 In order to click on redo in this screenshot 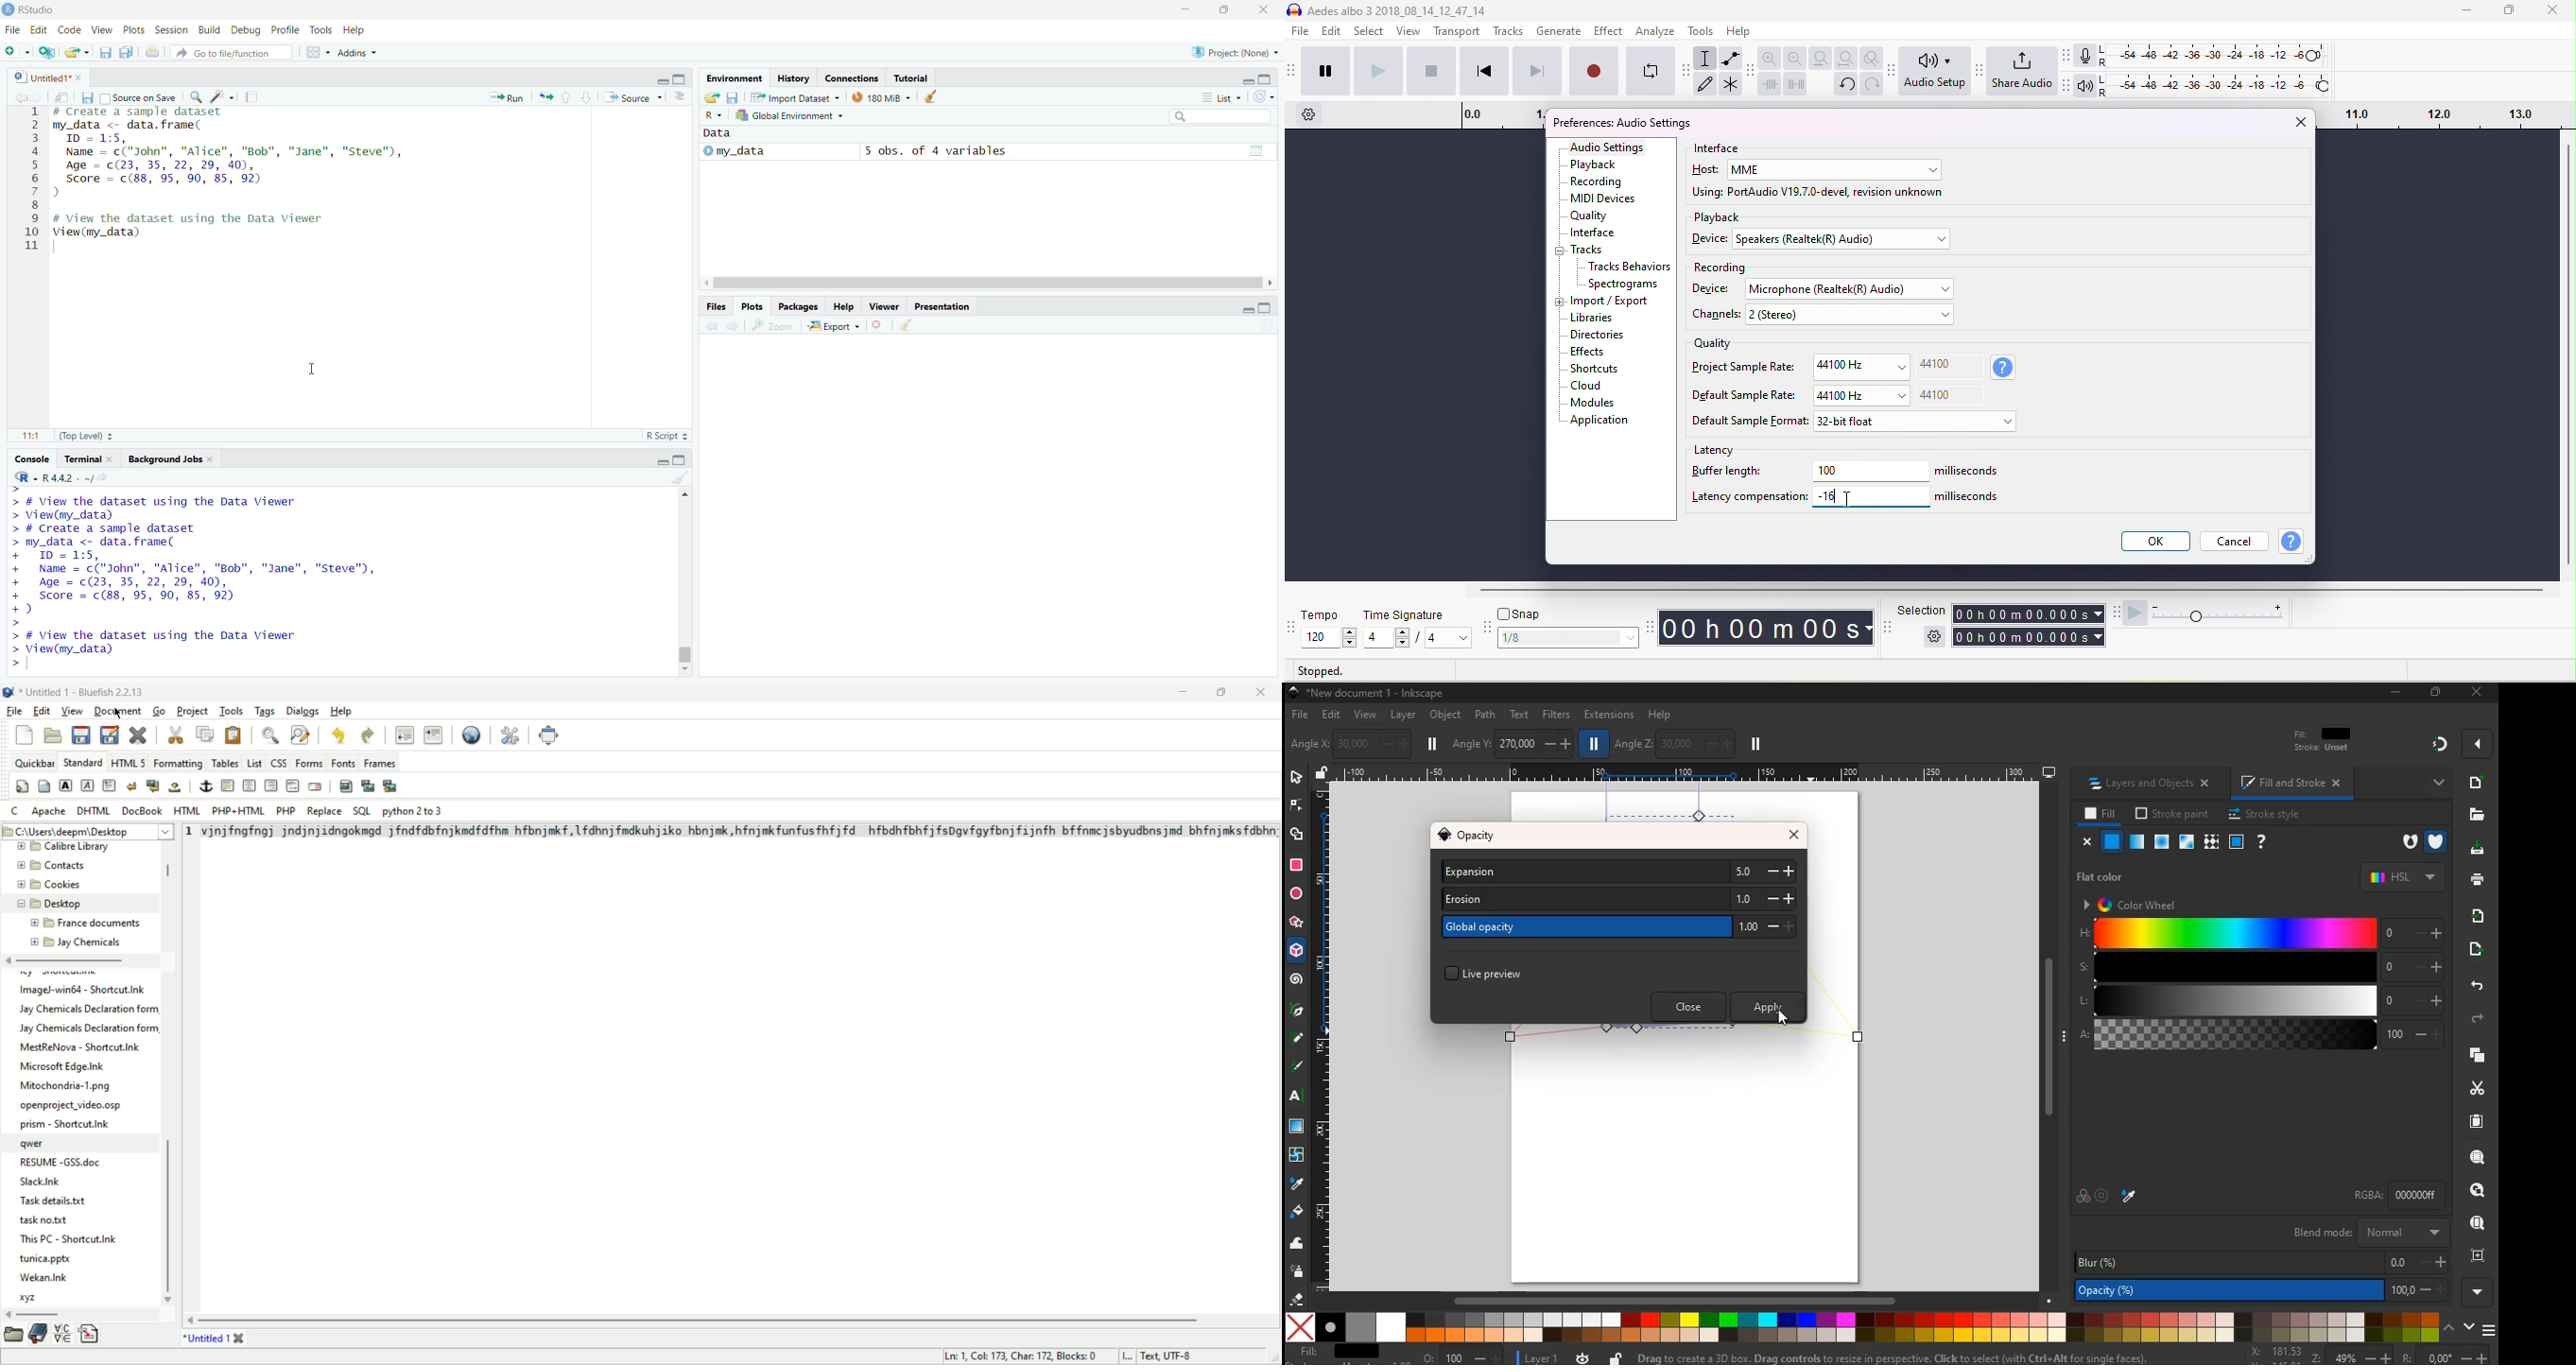, I will do `click(1873, 84)`.